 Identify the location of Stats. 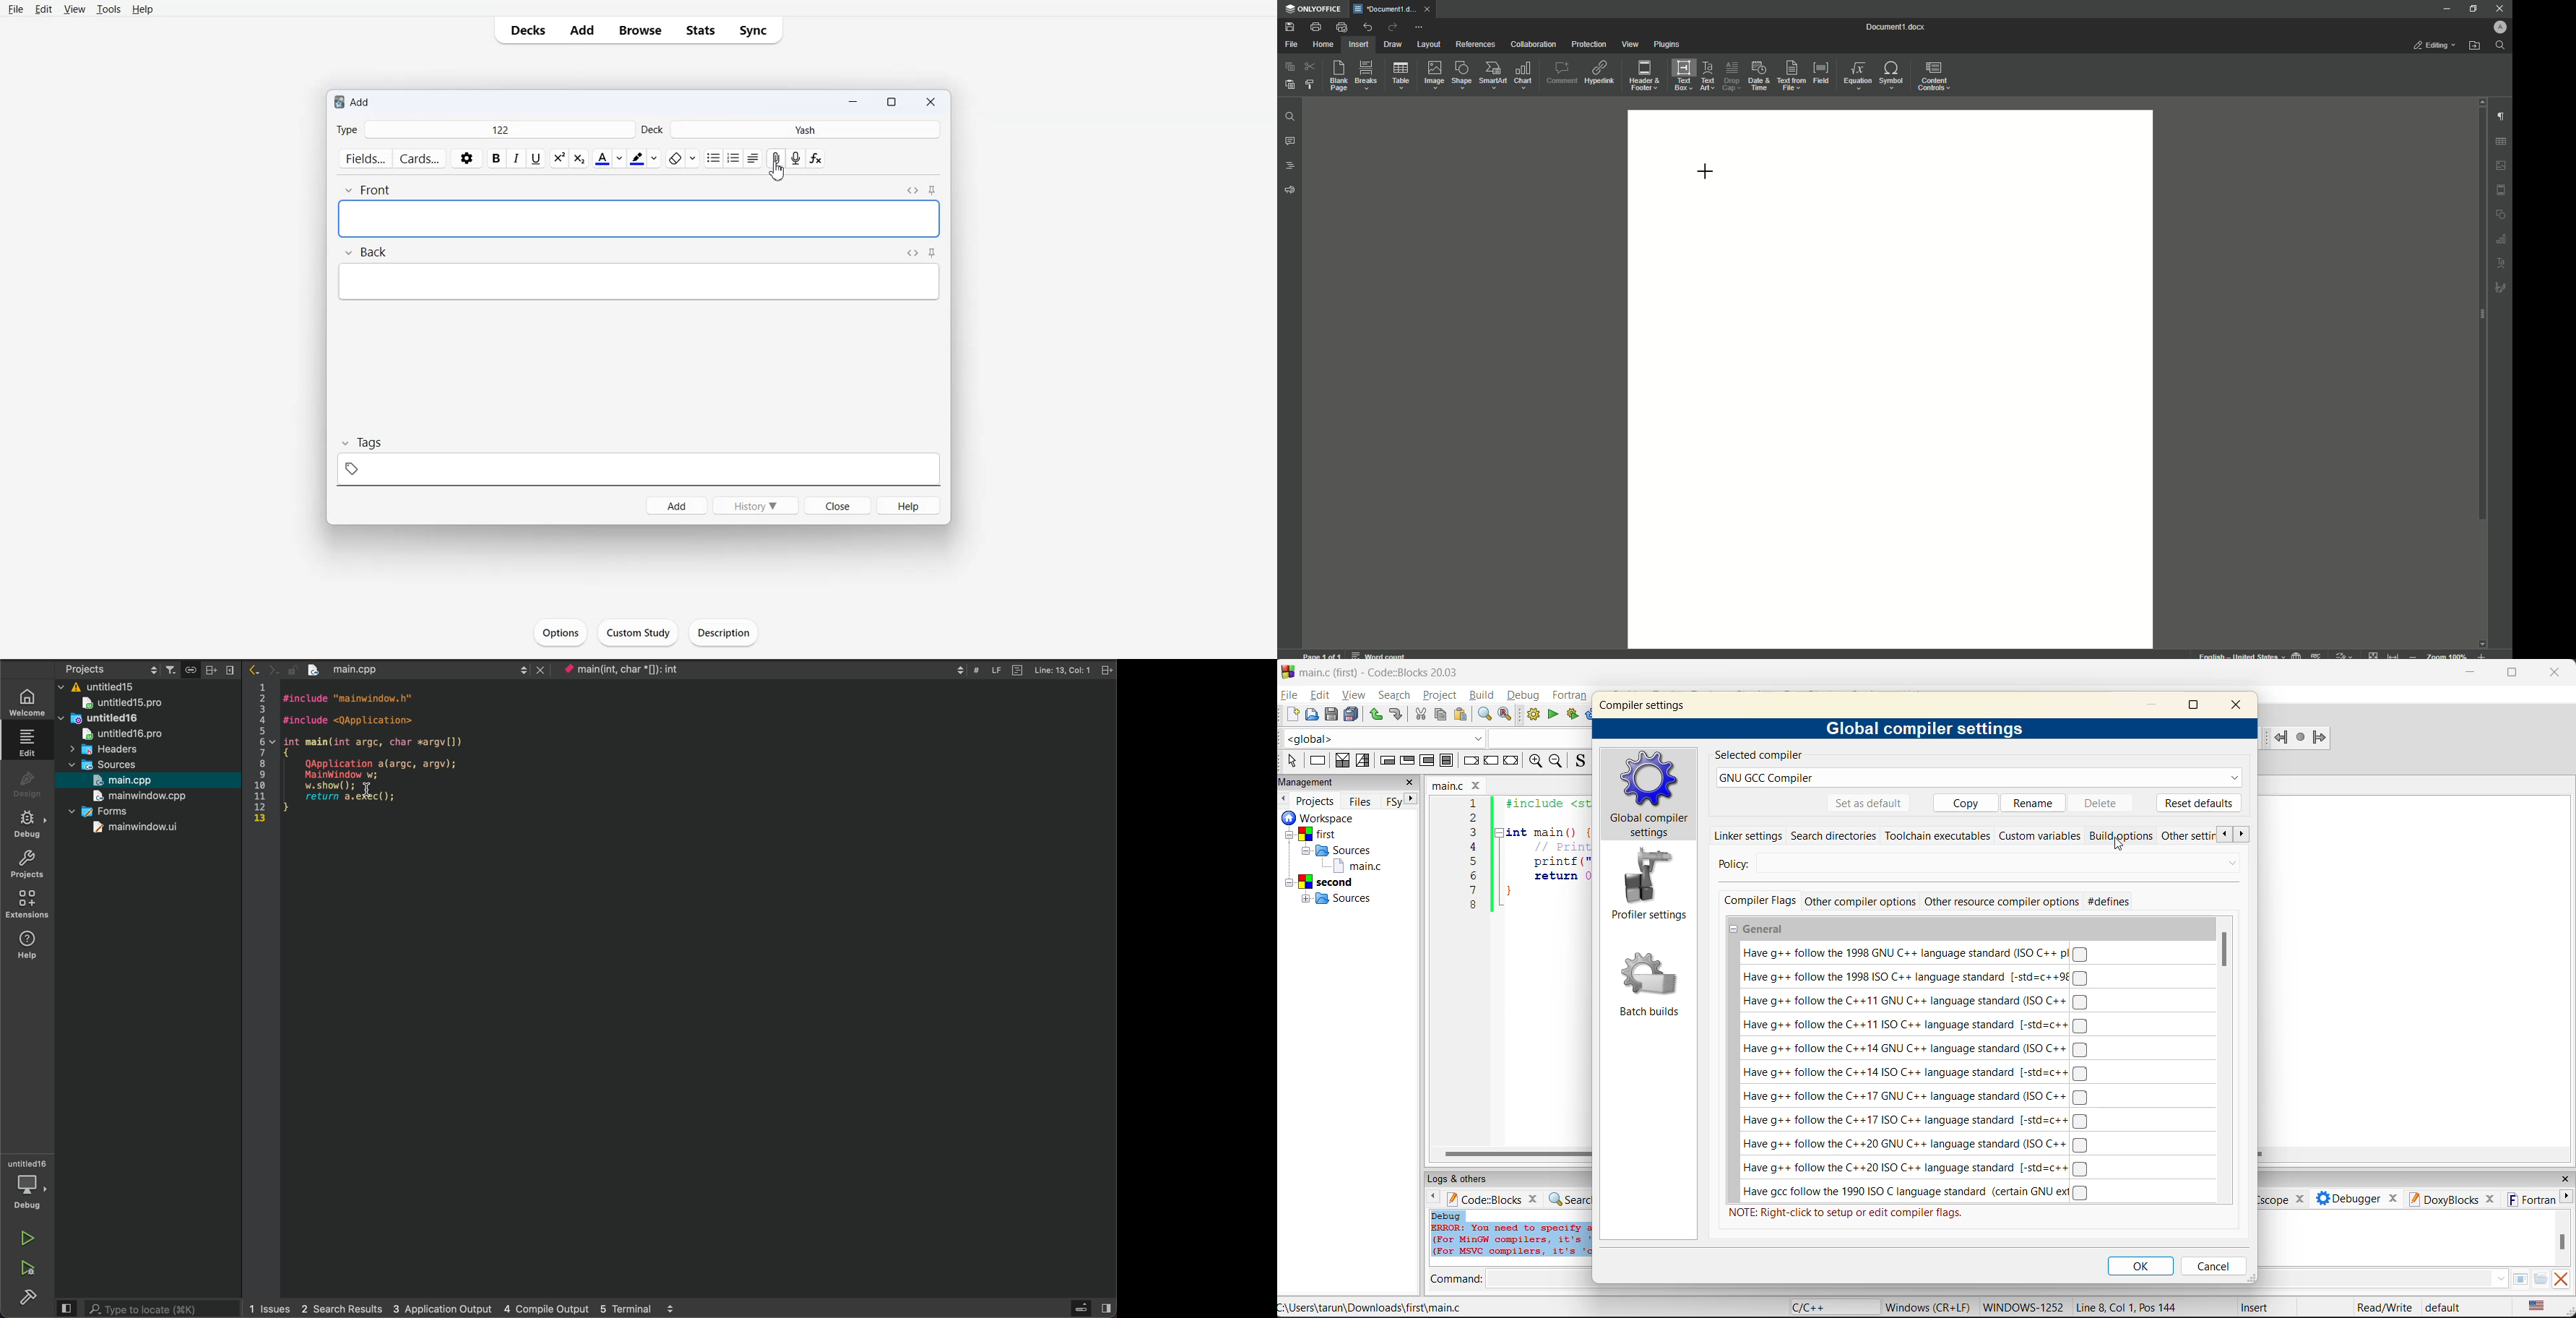
(701, 30).